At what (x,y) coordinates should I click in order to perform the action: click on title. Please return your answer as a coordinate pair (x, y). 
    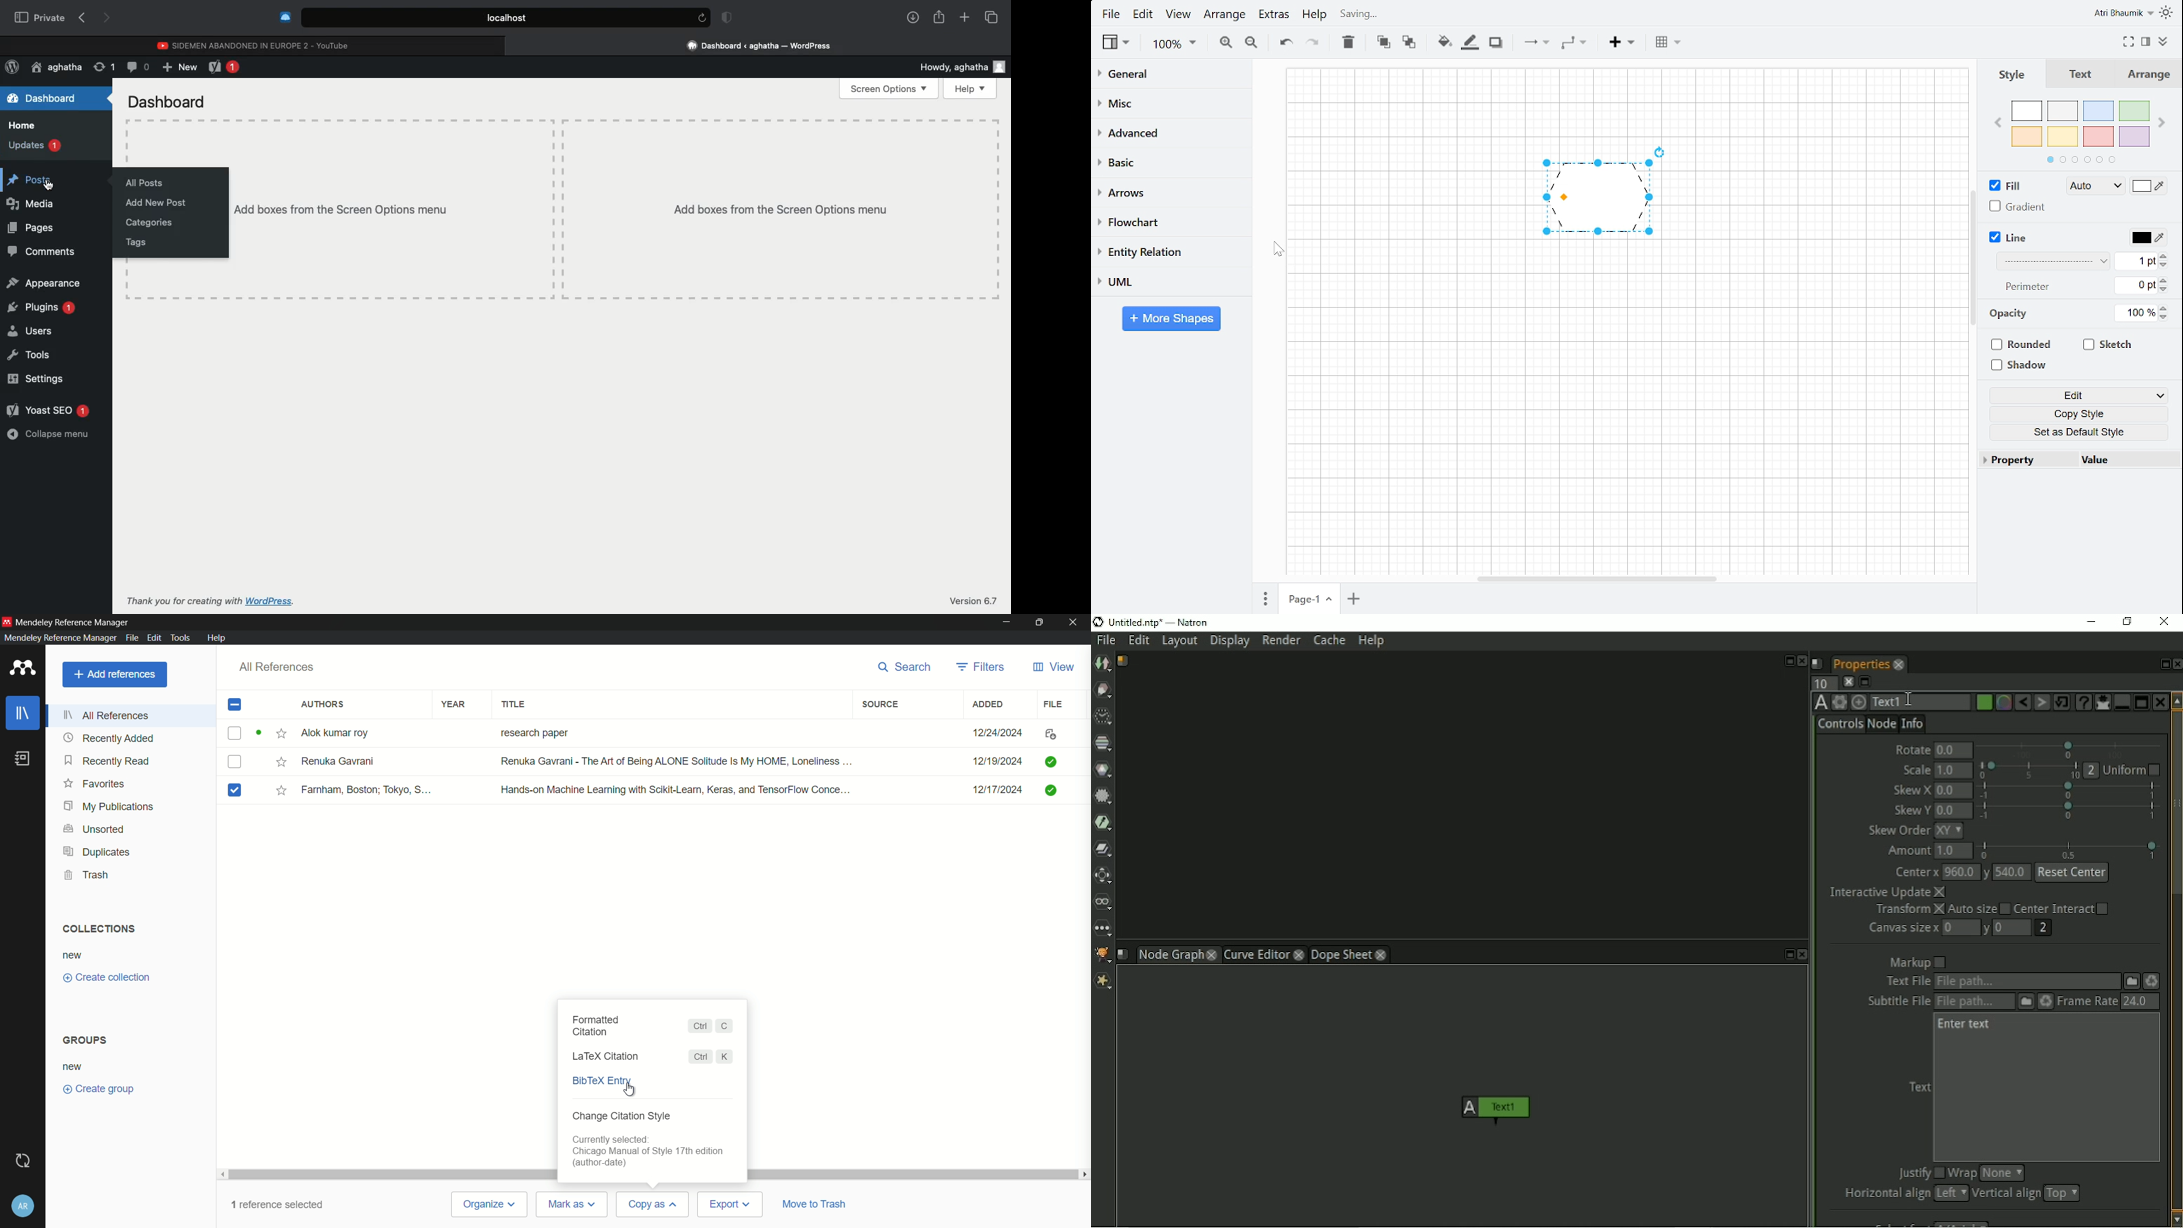
    Looking at the image, I should click on (514, 703).